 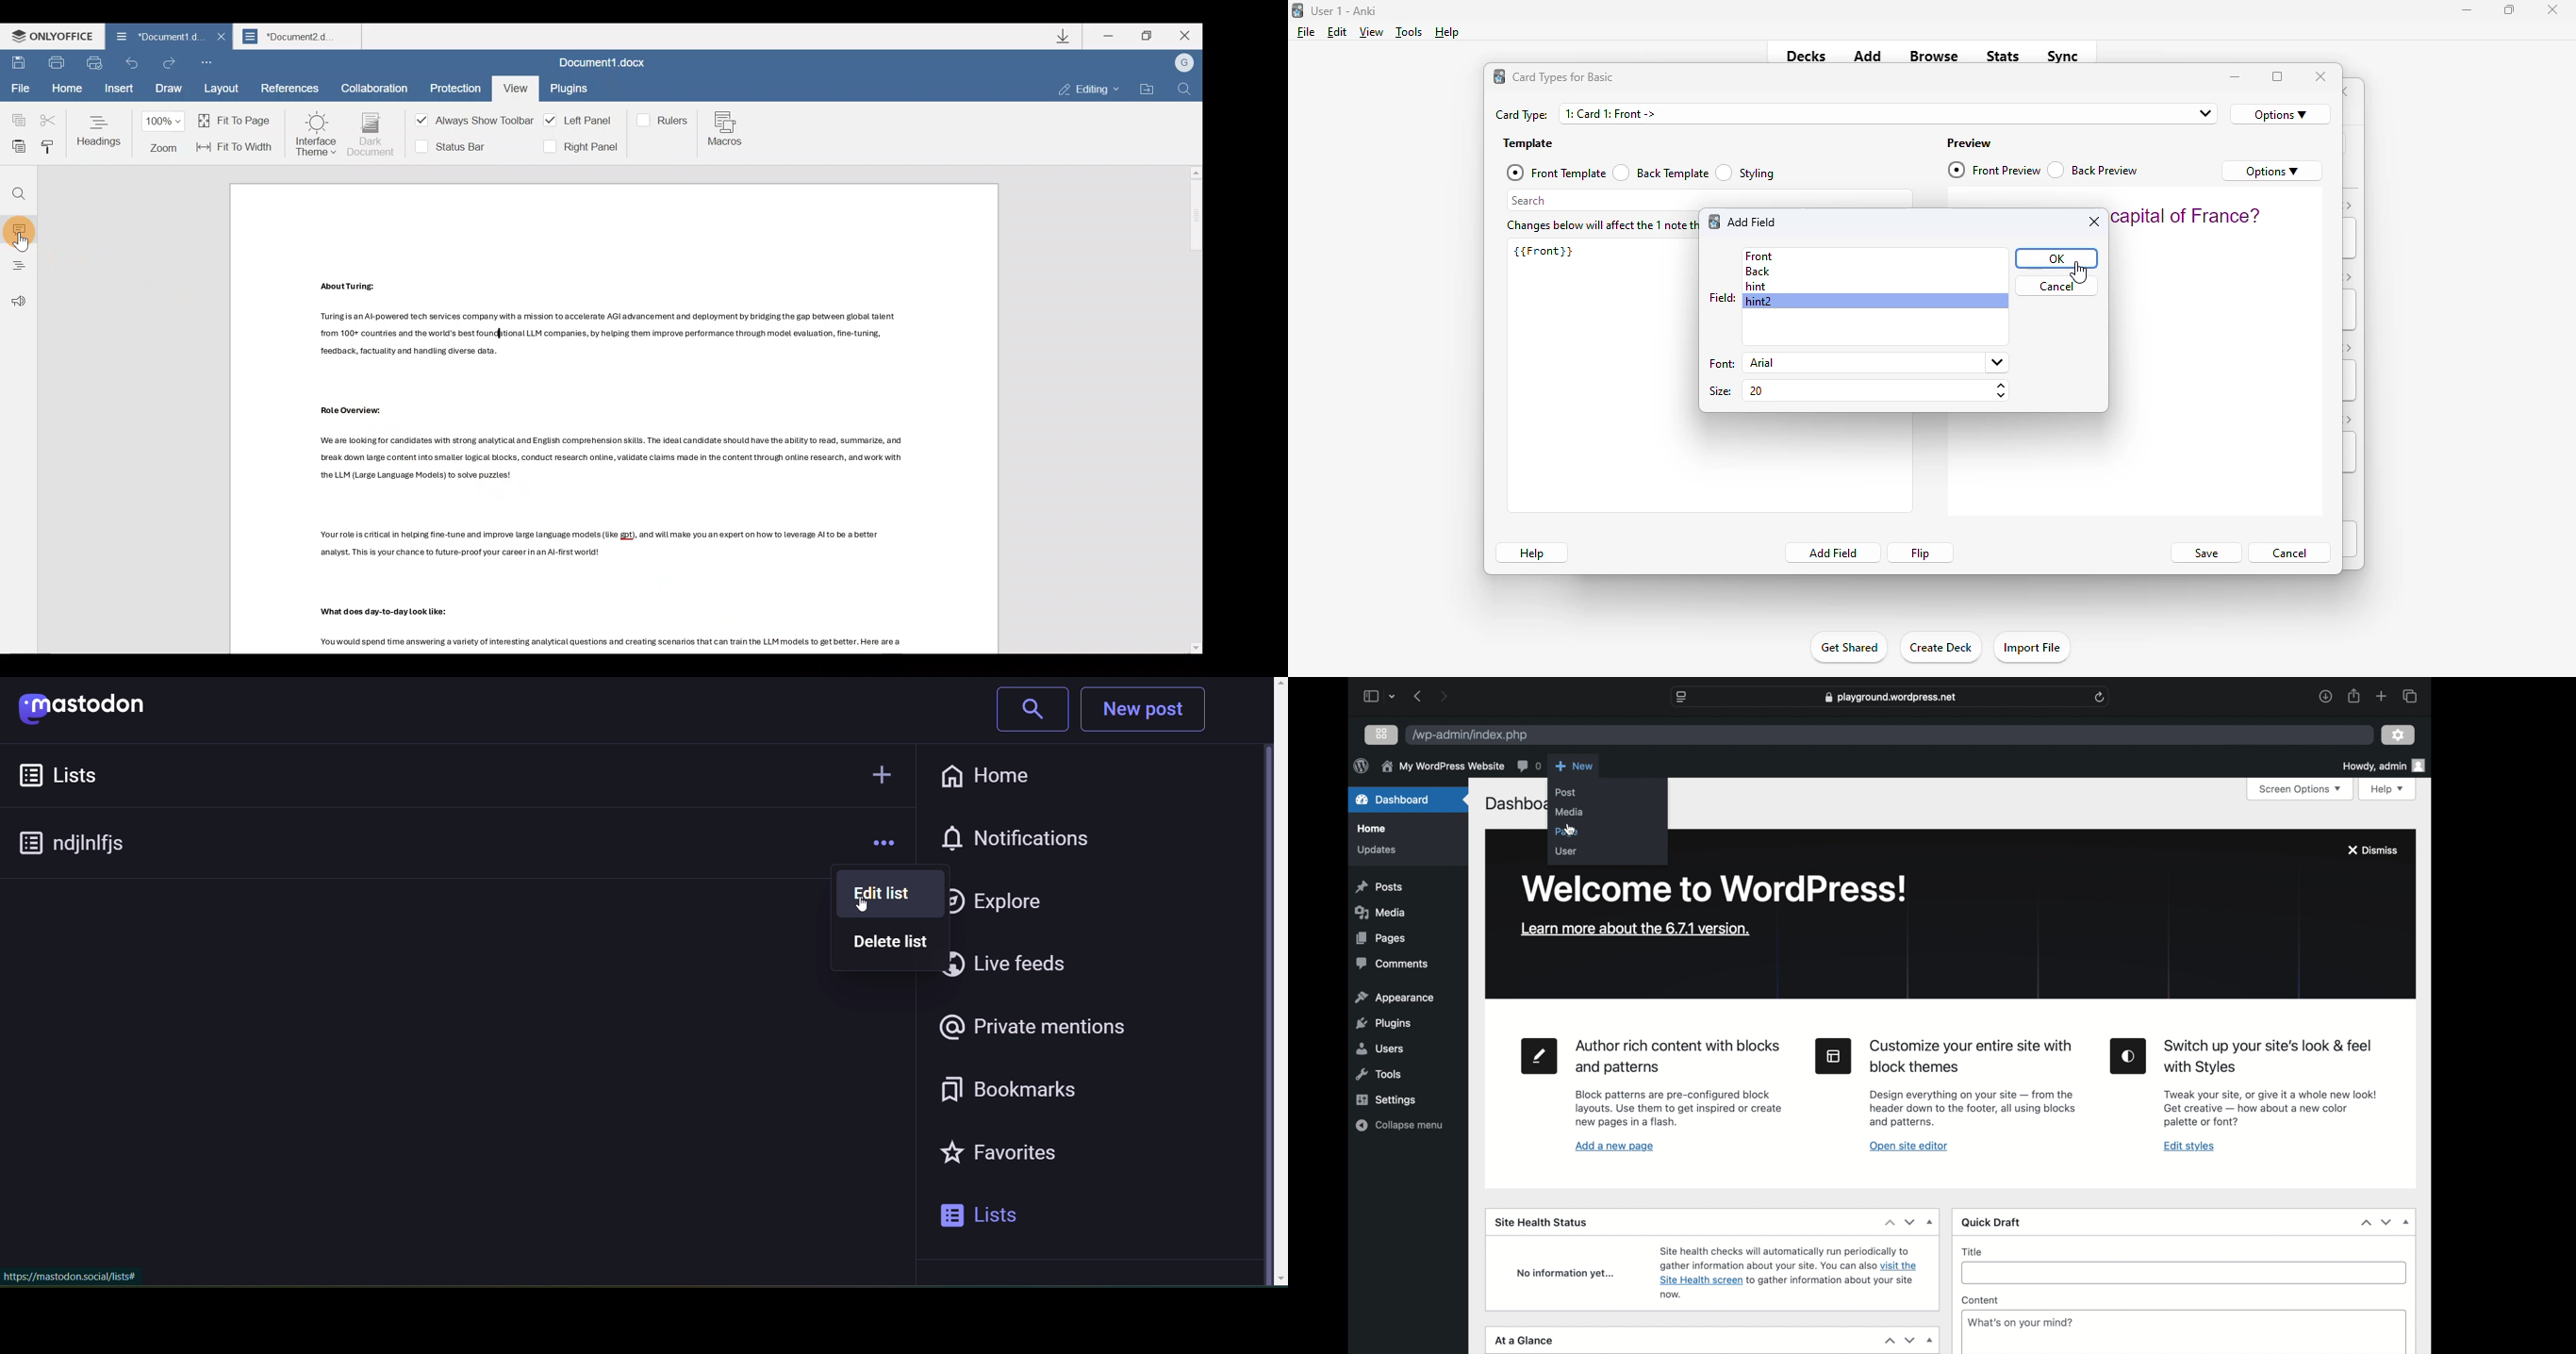 I want to click on cancel, so click(x=2056, y=286).